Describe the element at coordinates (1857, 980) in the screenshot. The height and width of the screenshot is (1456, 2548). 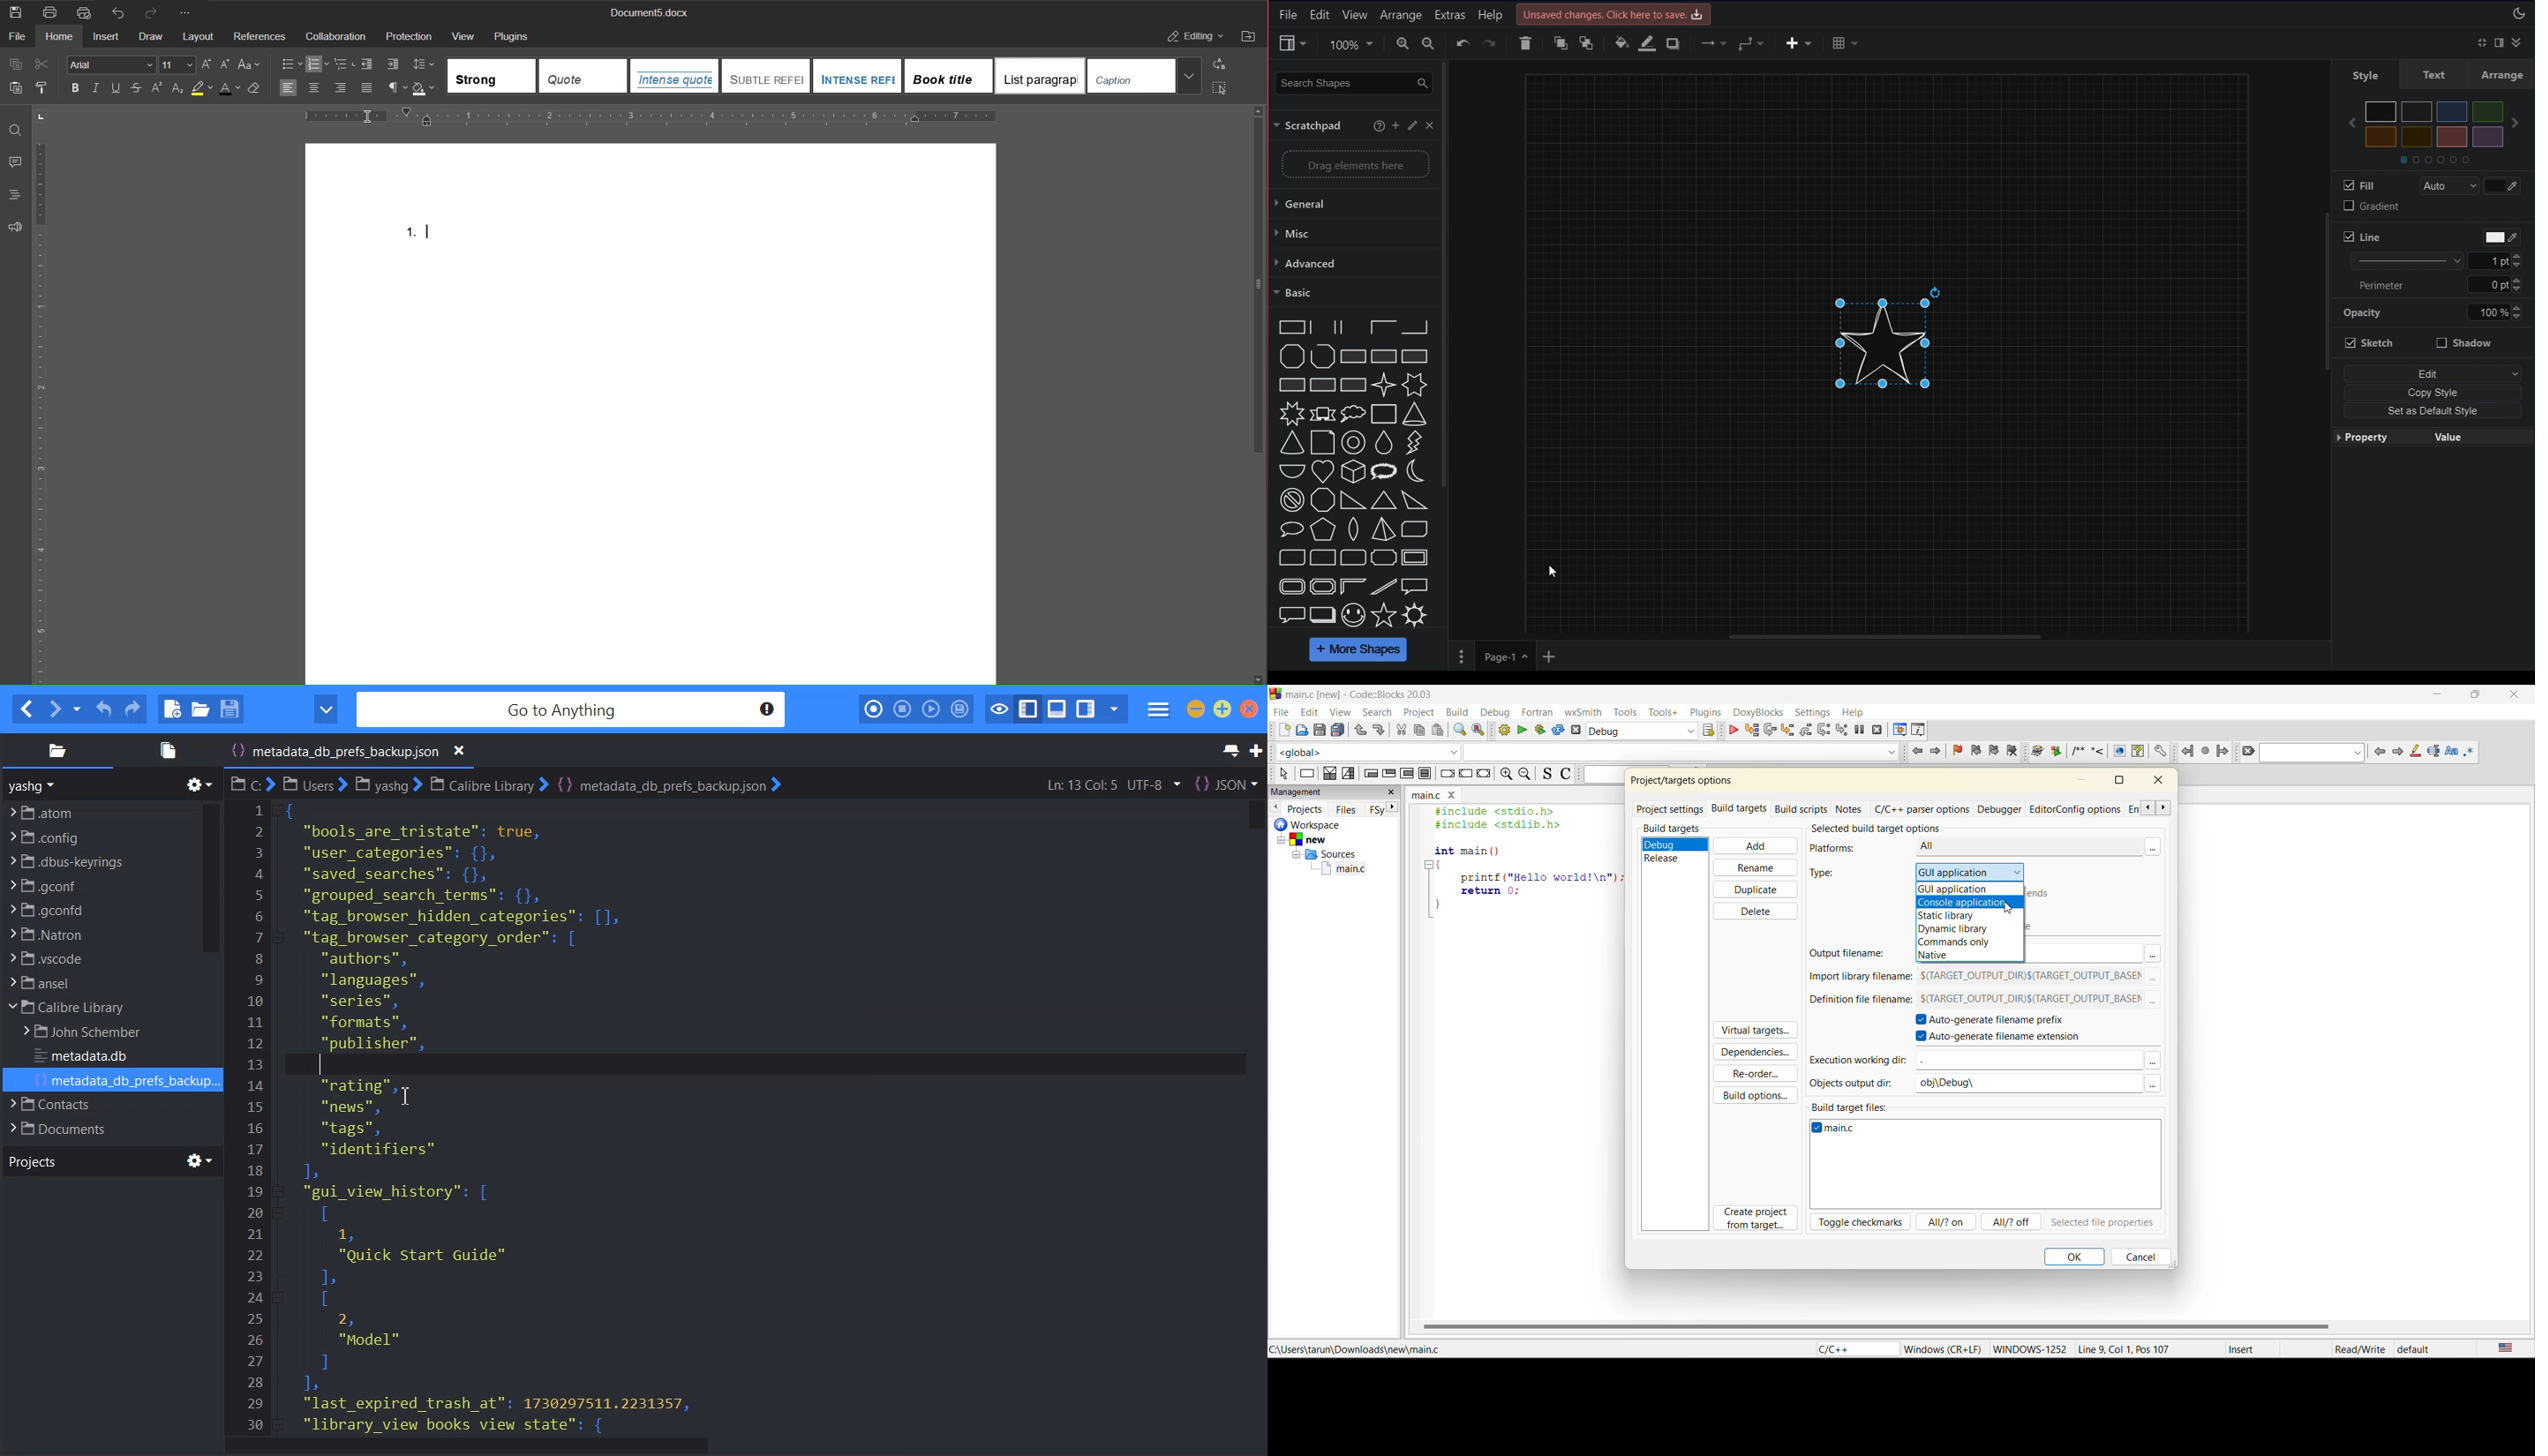
I see `import library filename` at that location.